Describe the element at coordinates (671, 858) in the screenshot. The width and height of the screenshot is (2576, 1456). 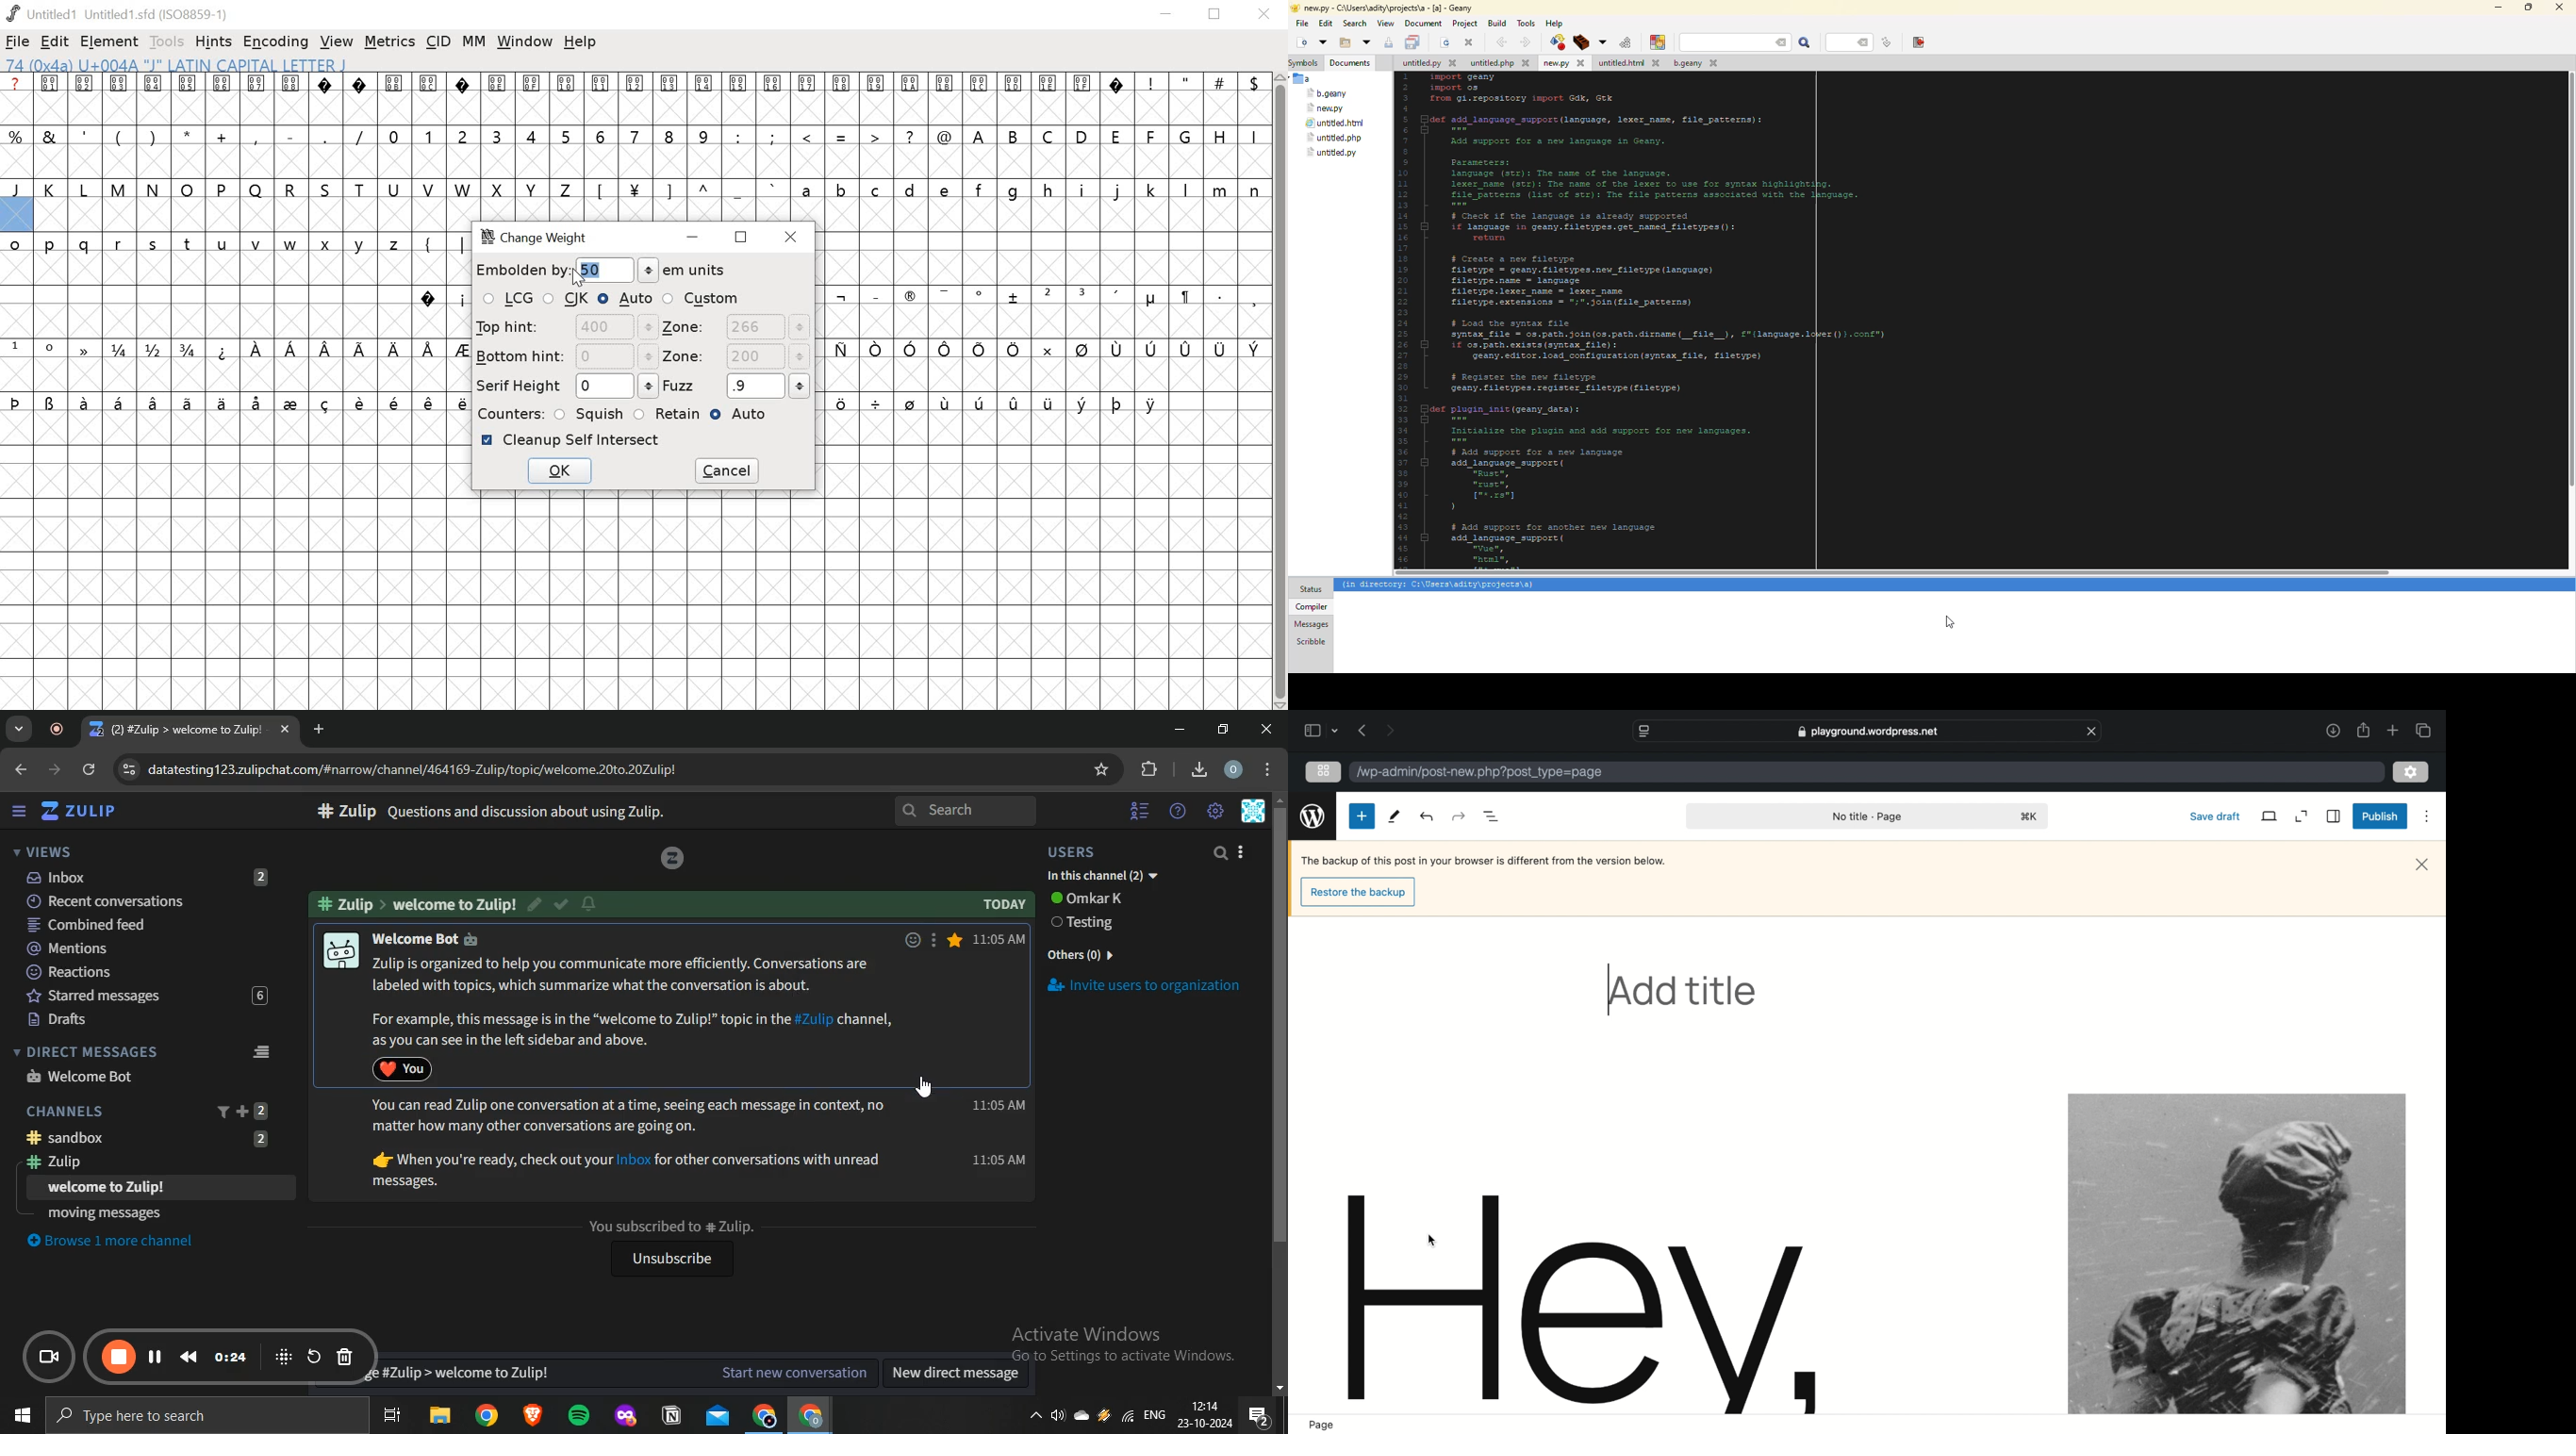
I see `icon` at that location.